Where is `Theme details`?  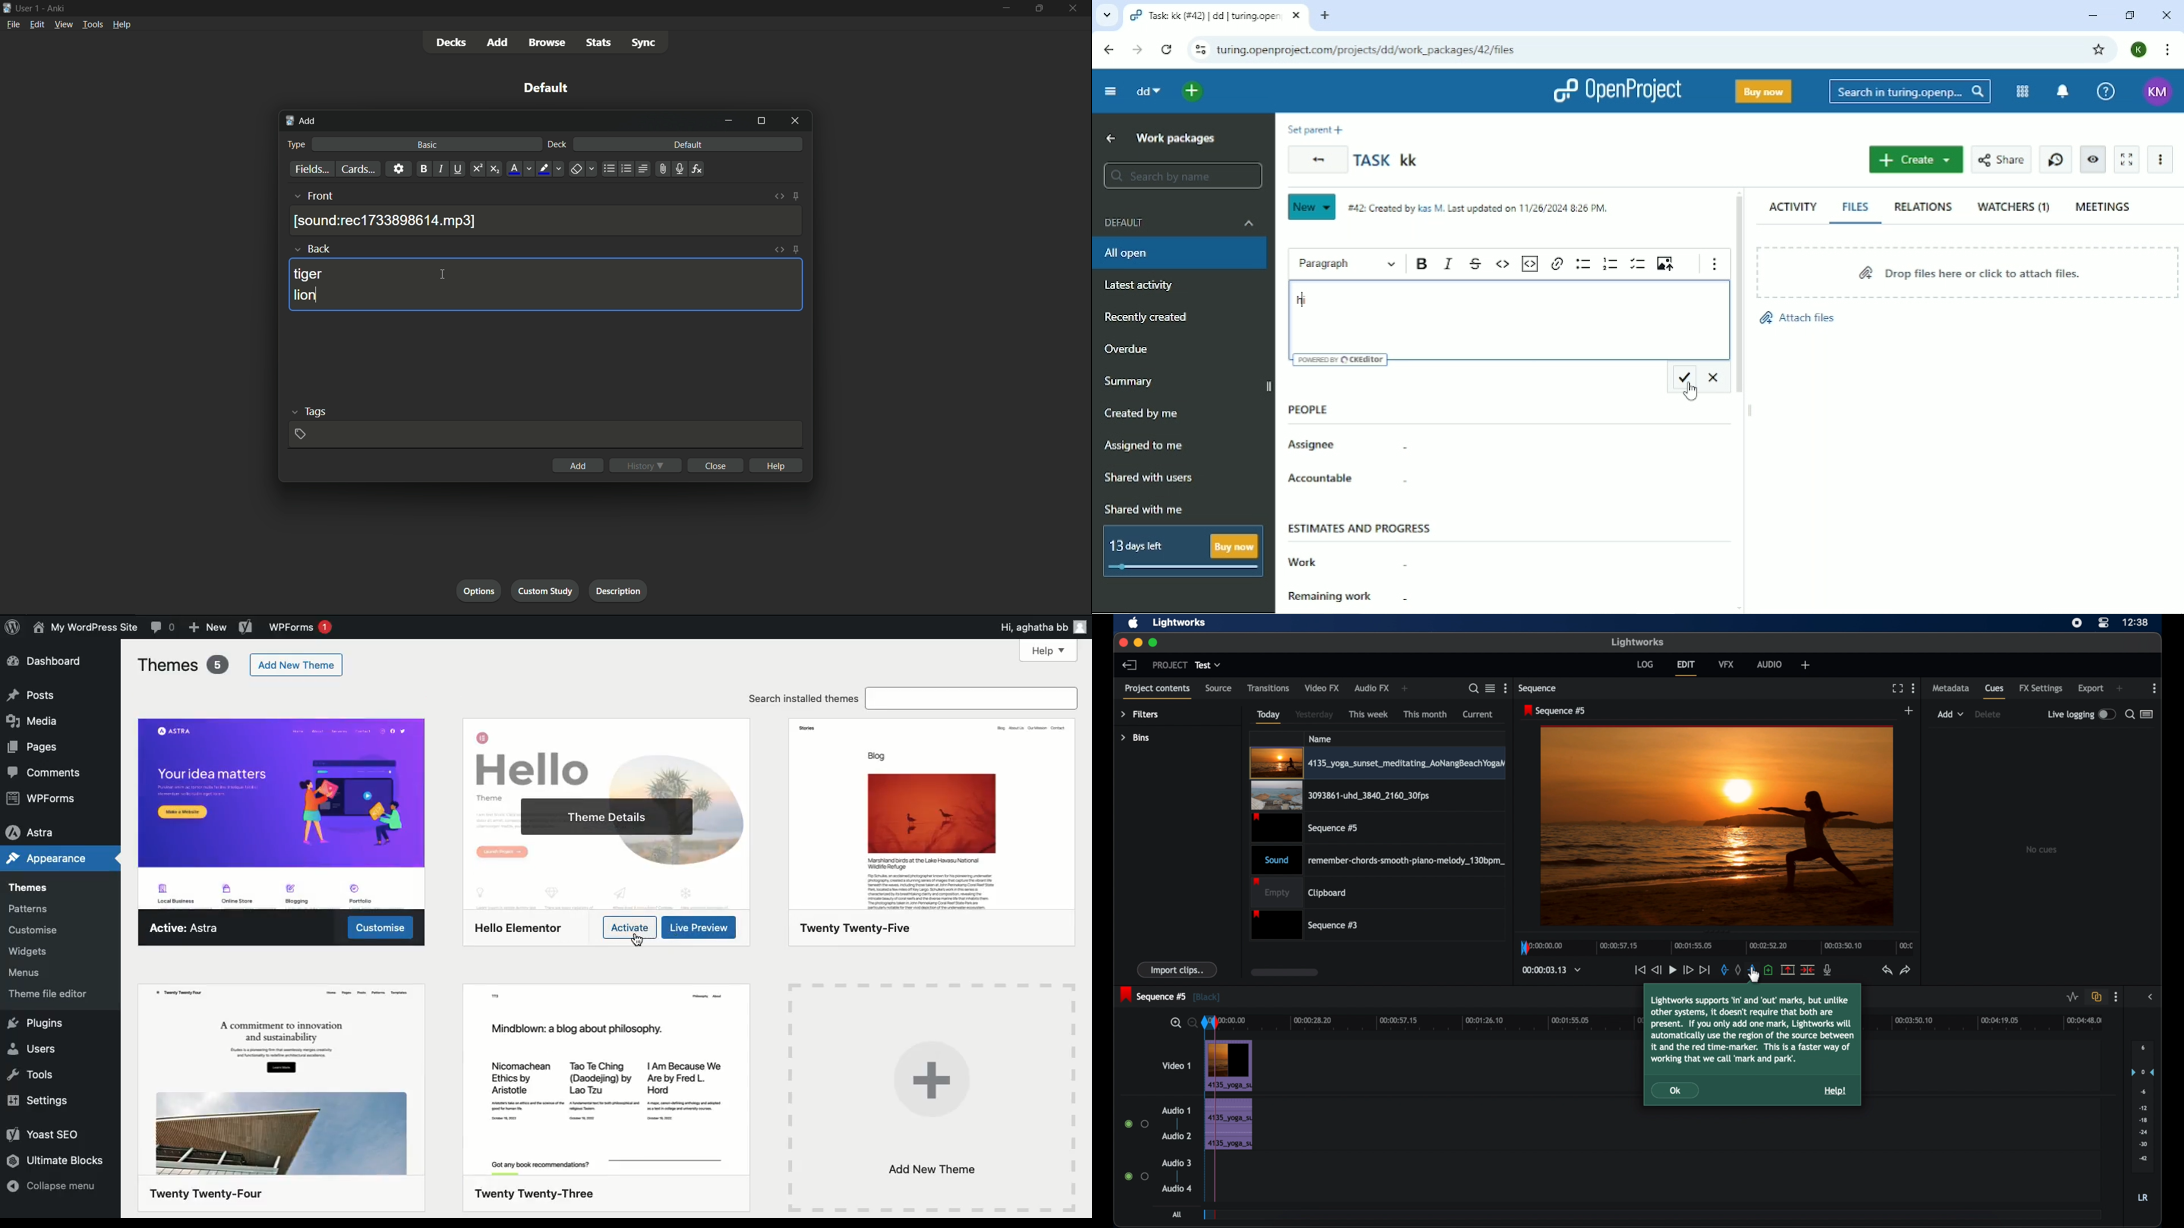
Theme details is located at coordinates (600, 815).